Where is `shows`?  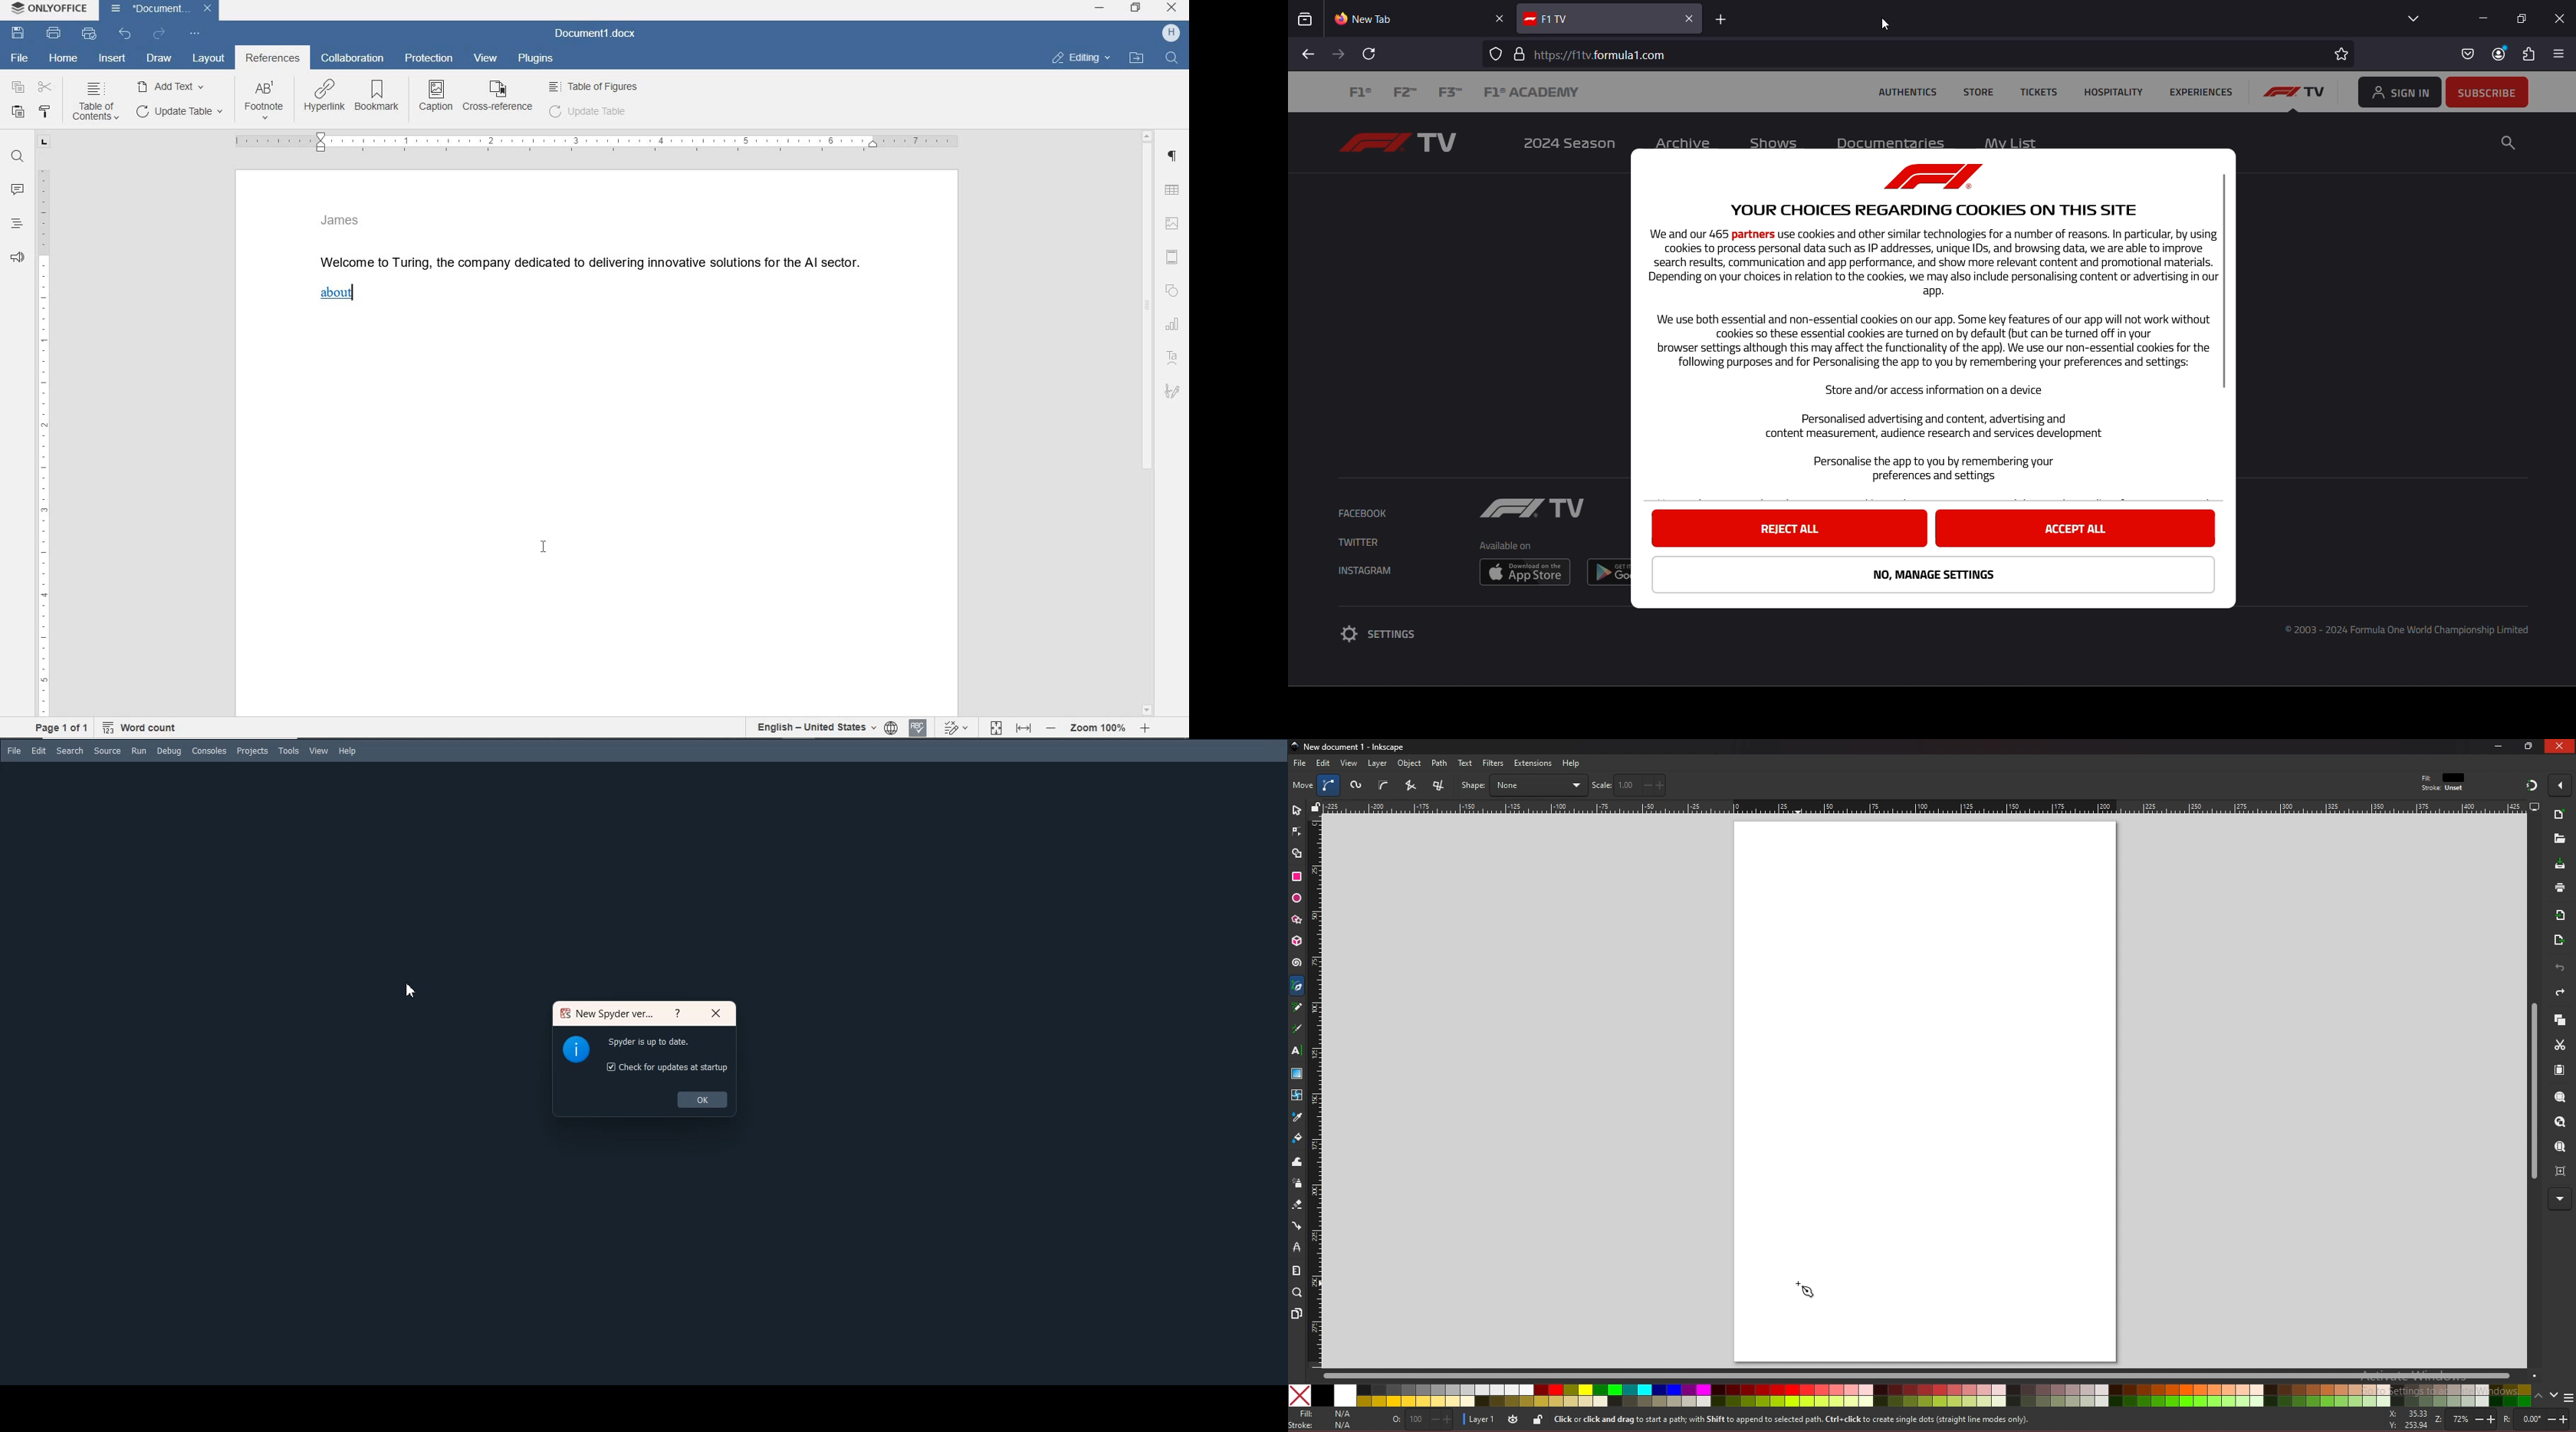 shows is located at coordinates (1775, 142).